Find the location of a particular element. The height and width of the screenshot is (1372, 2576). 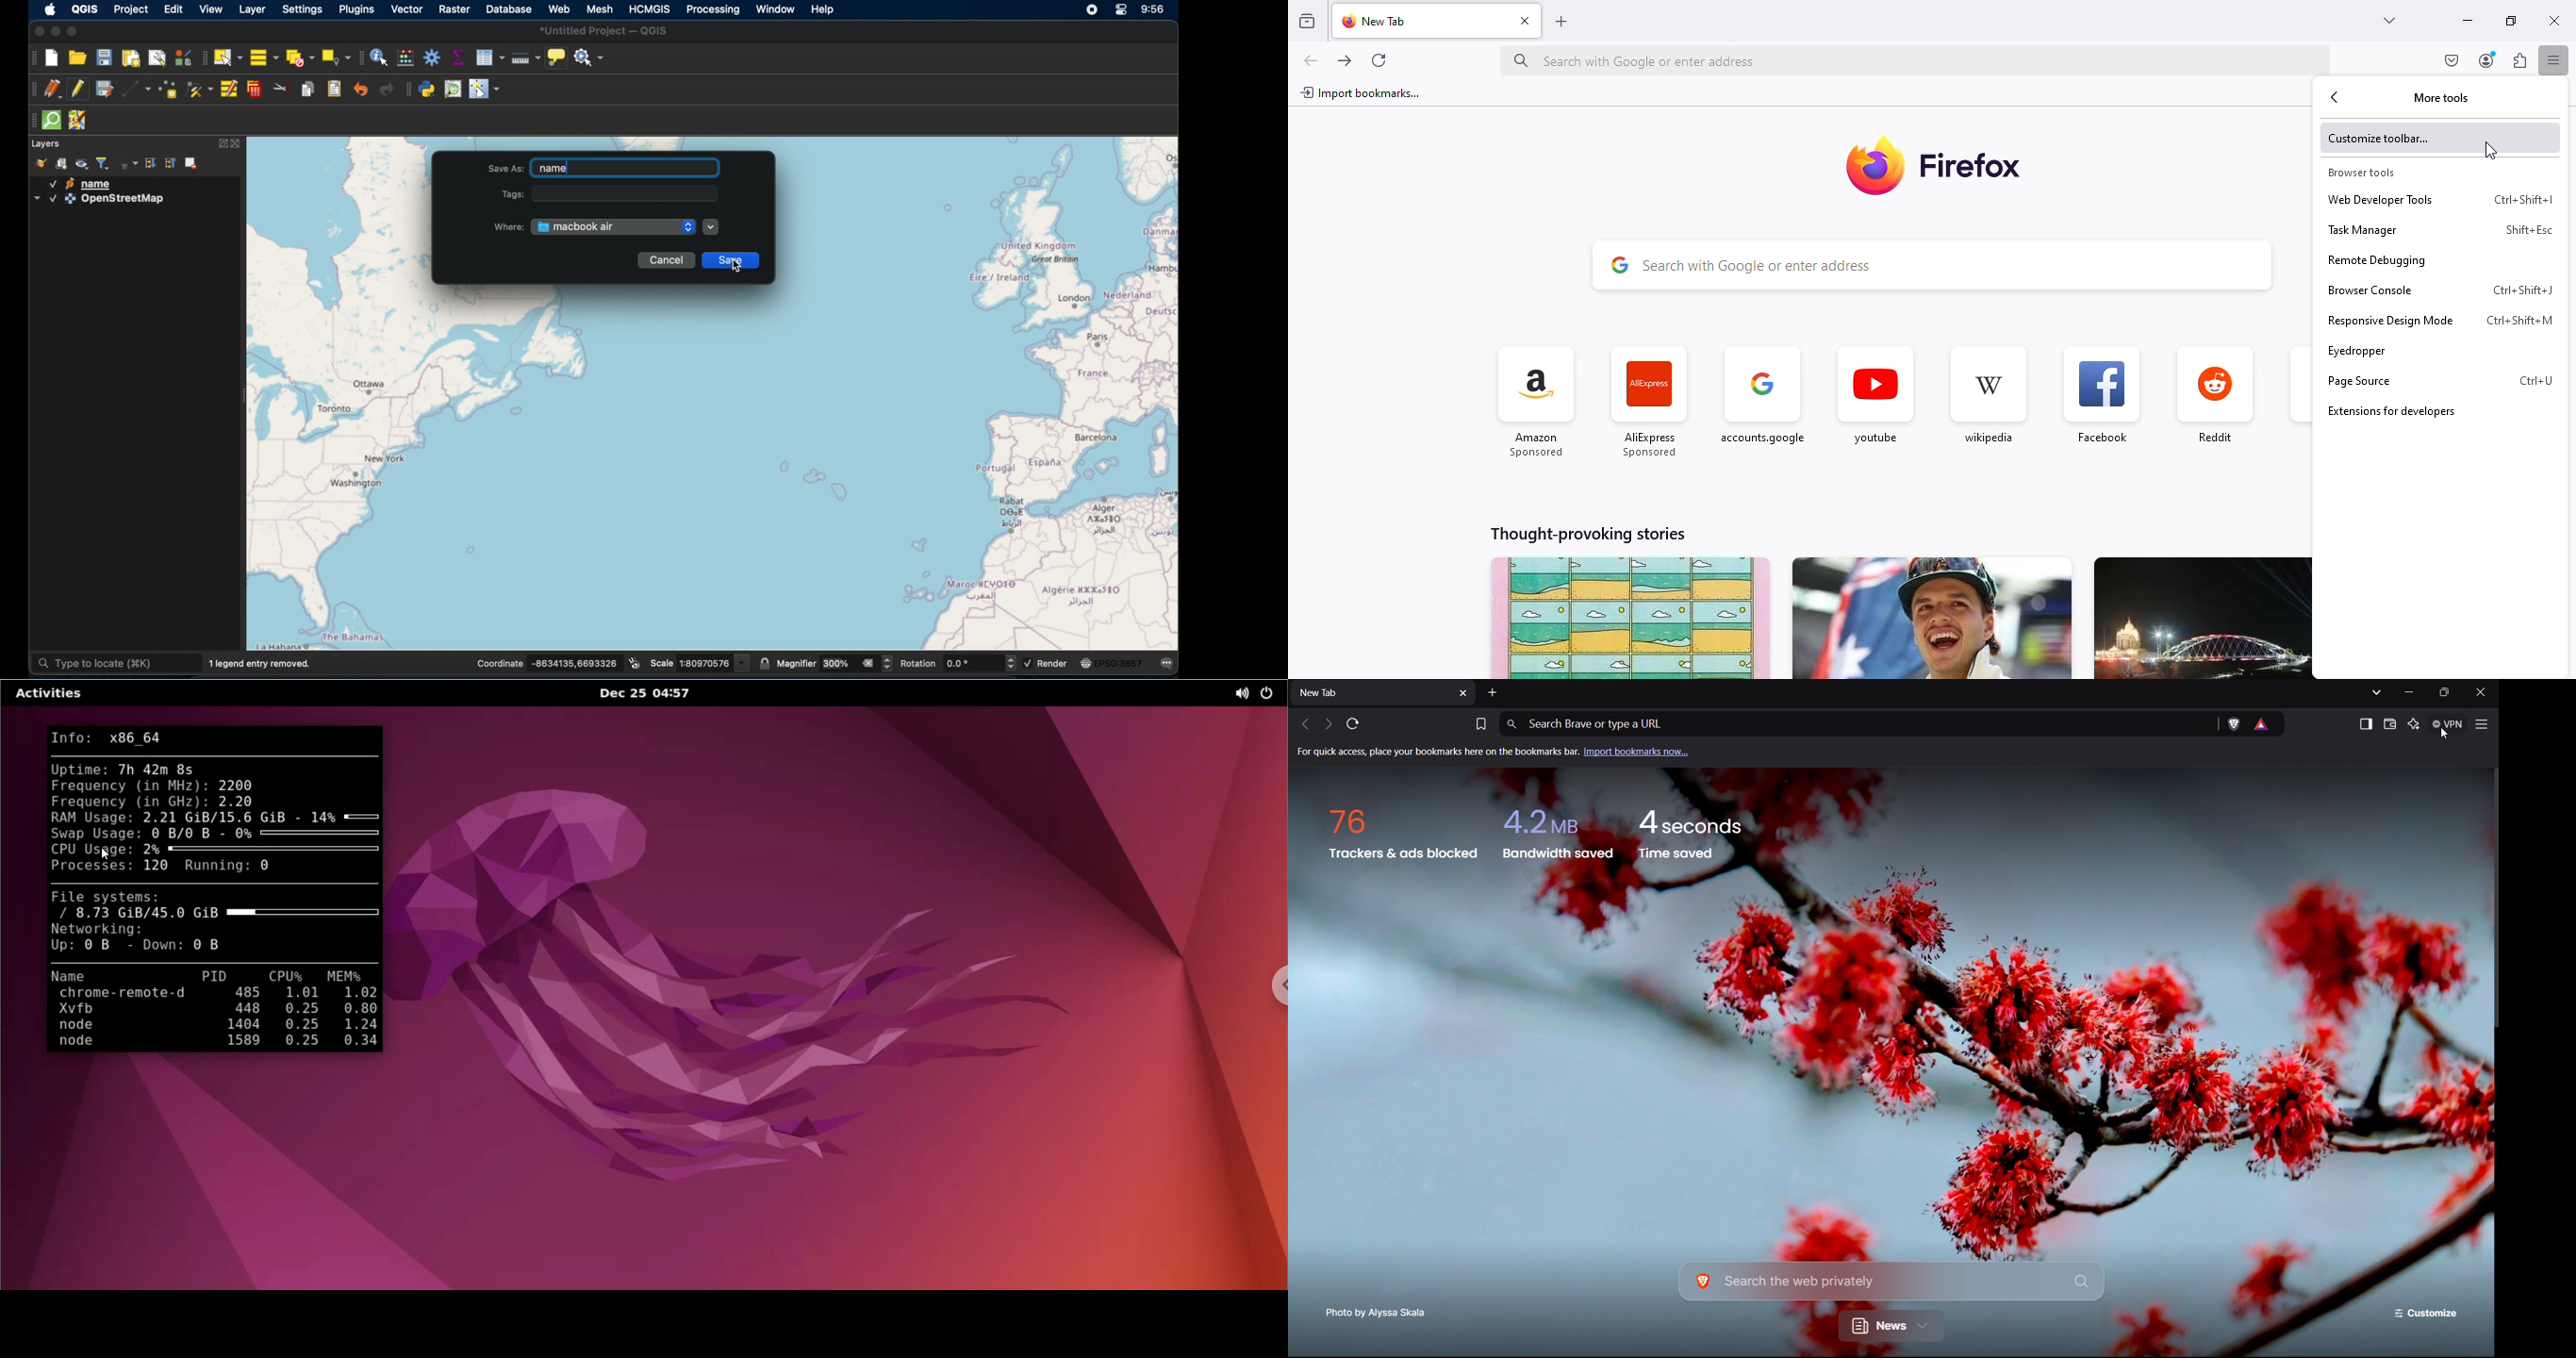

minimize is located at coordinates (2468, 21).